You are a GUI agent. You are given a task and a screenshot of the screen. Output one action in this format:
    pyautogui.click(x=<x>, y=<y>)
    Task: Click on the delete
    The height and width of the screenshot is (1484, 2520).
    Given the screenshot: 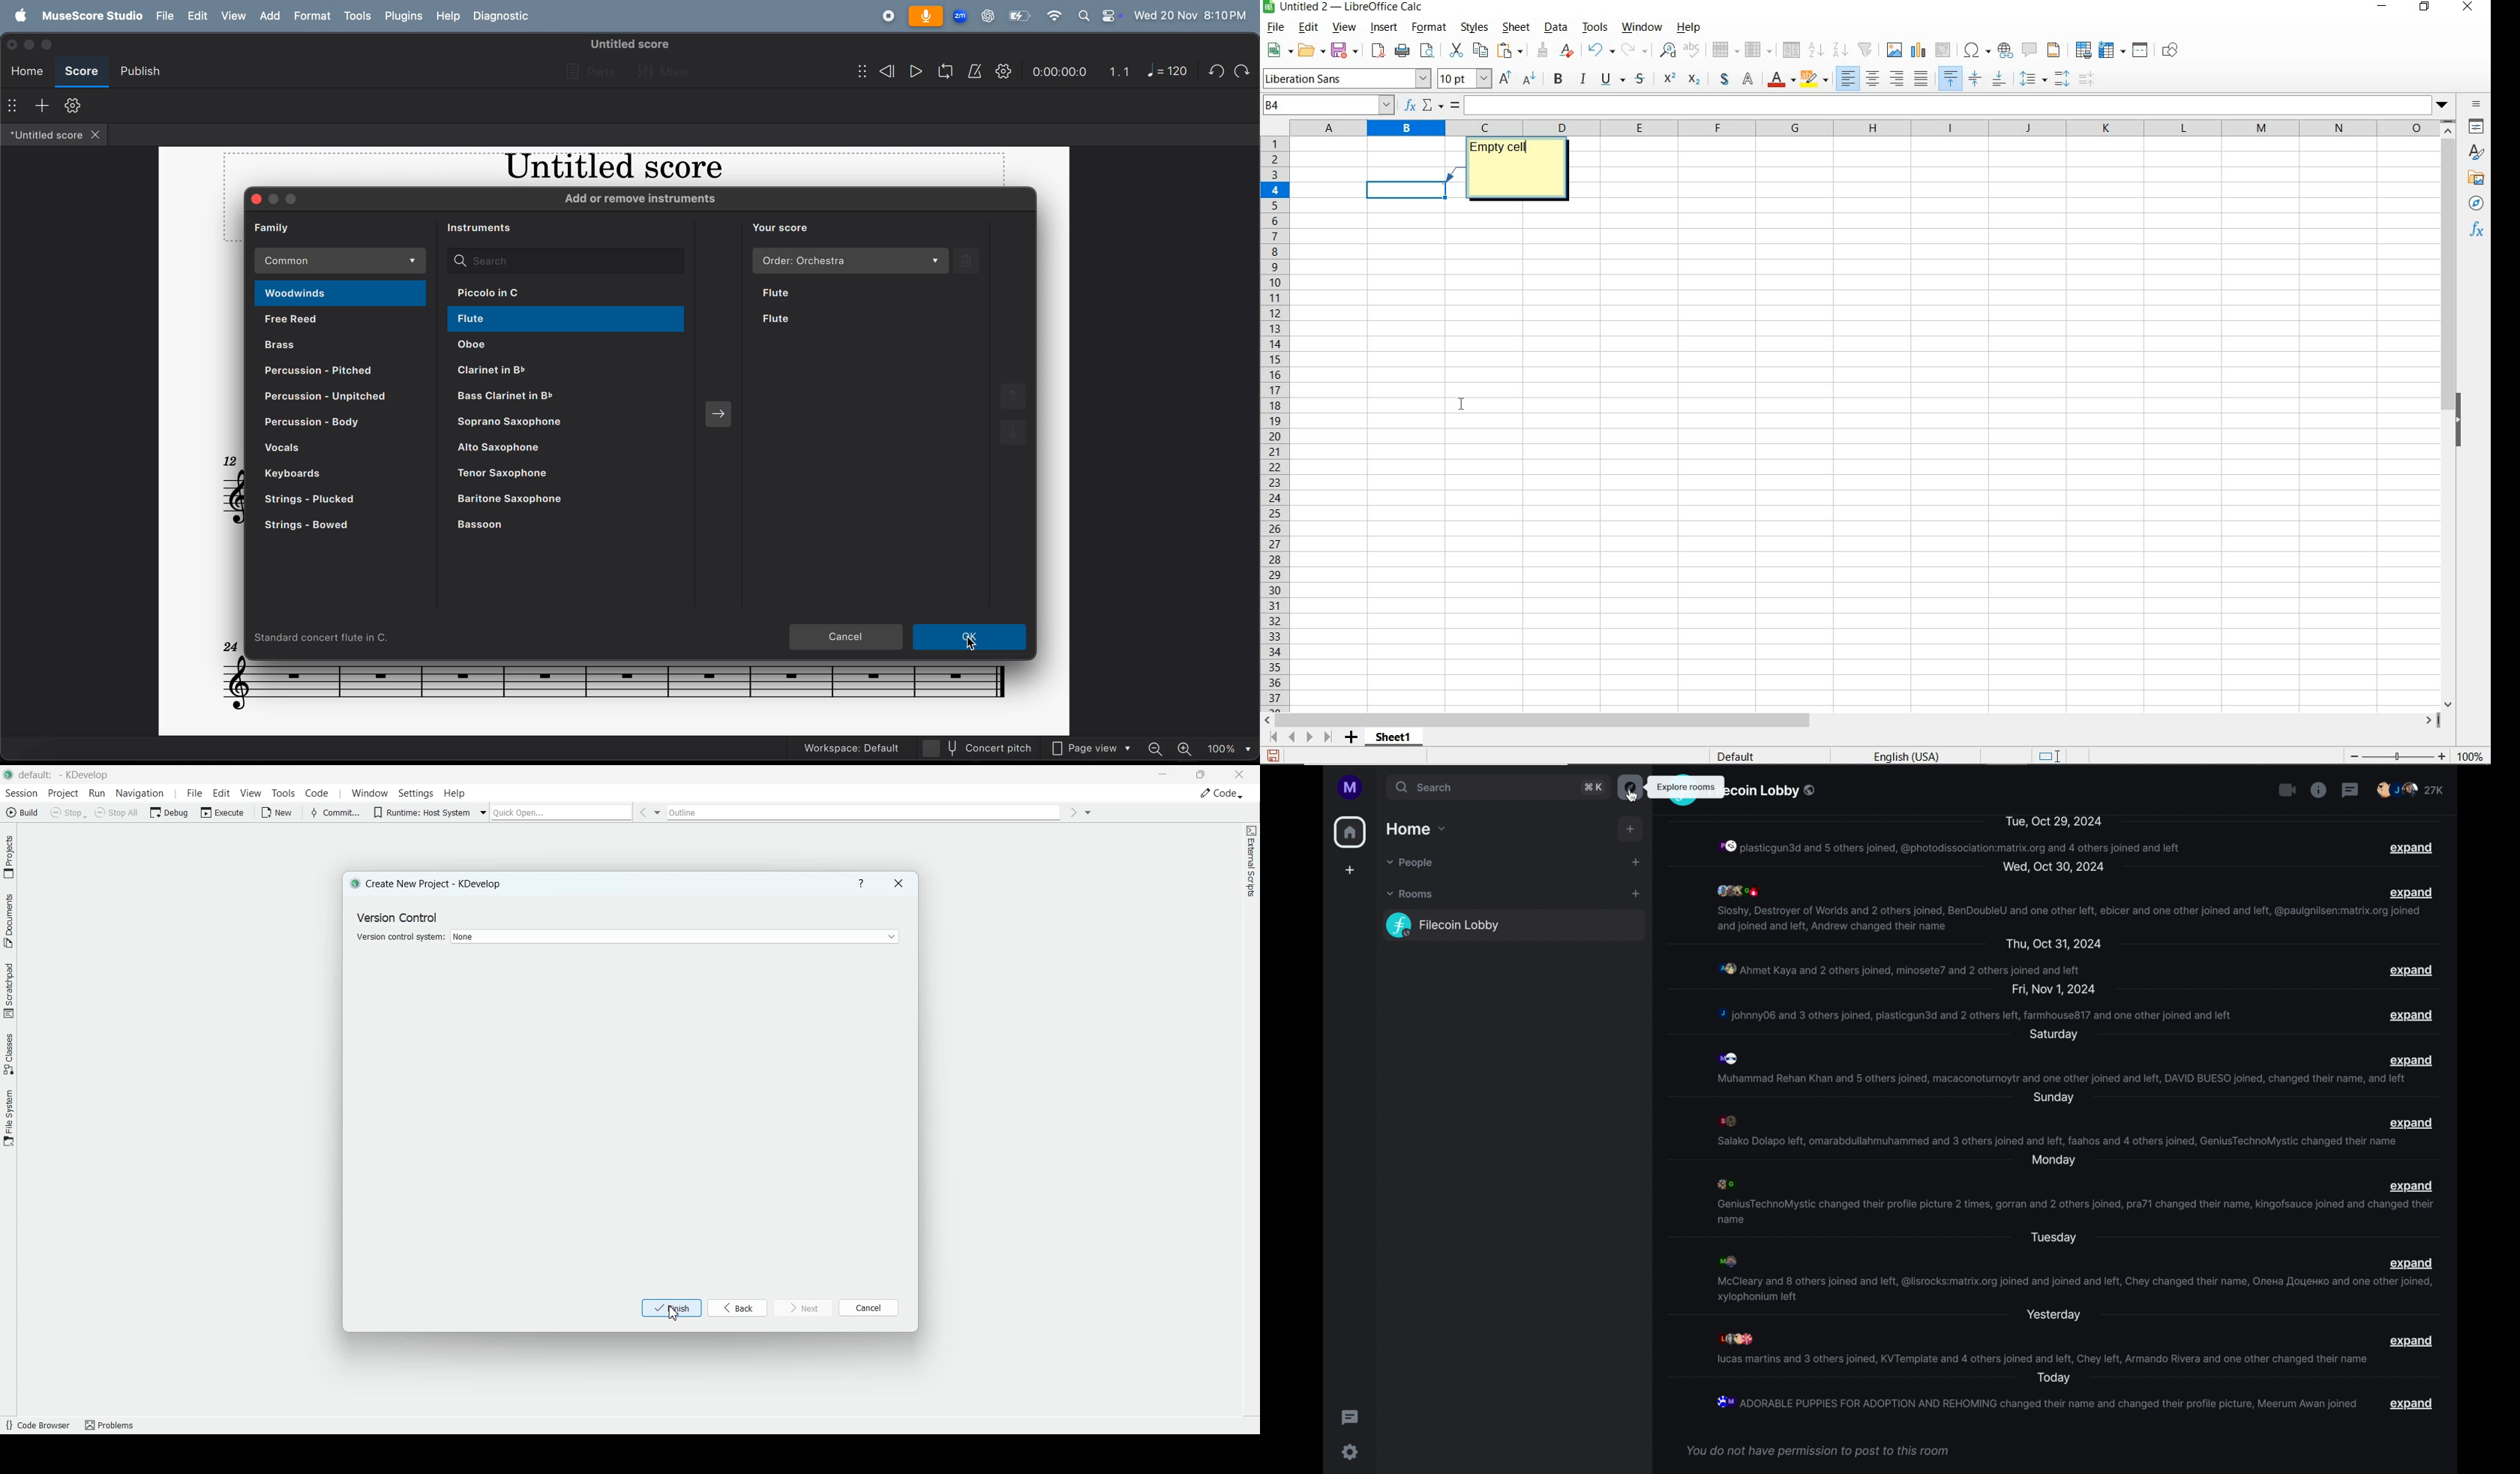 What is the action you would take?
    pyautogui.click(x=972, y=261)
    